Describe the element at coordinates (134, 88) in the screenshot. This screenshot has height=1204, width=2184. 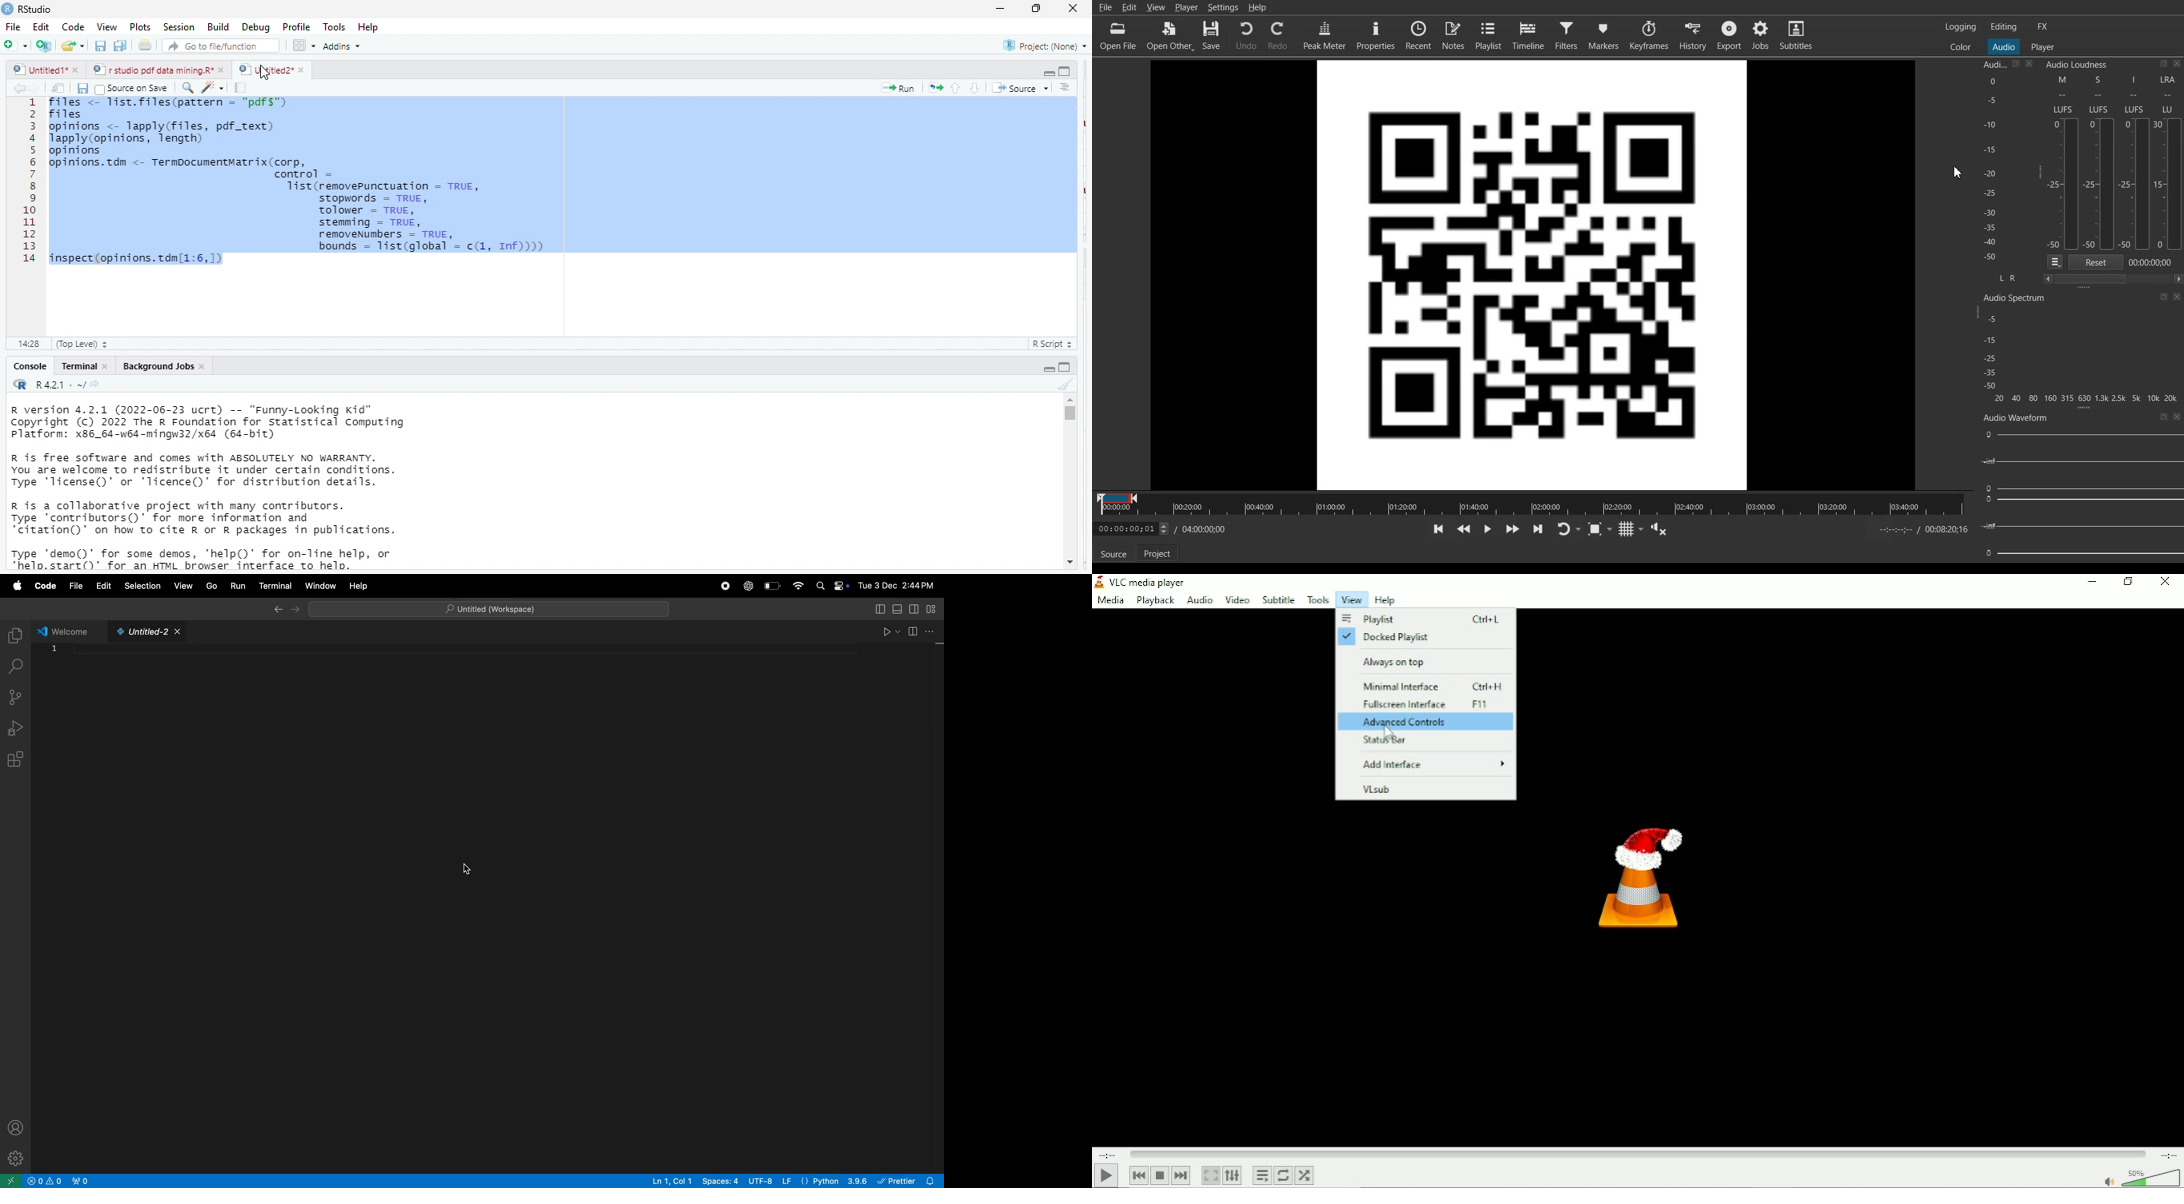
I see `source on save` at that location.